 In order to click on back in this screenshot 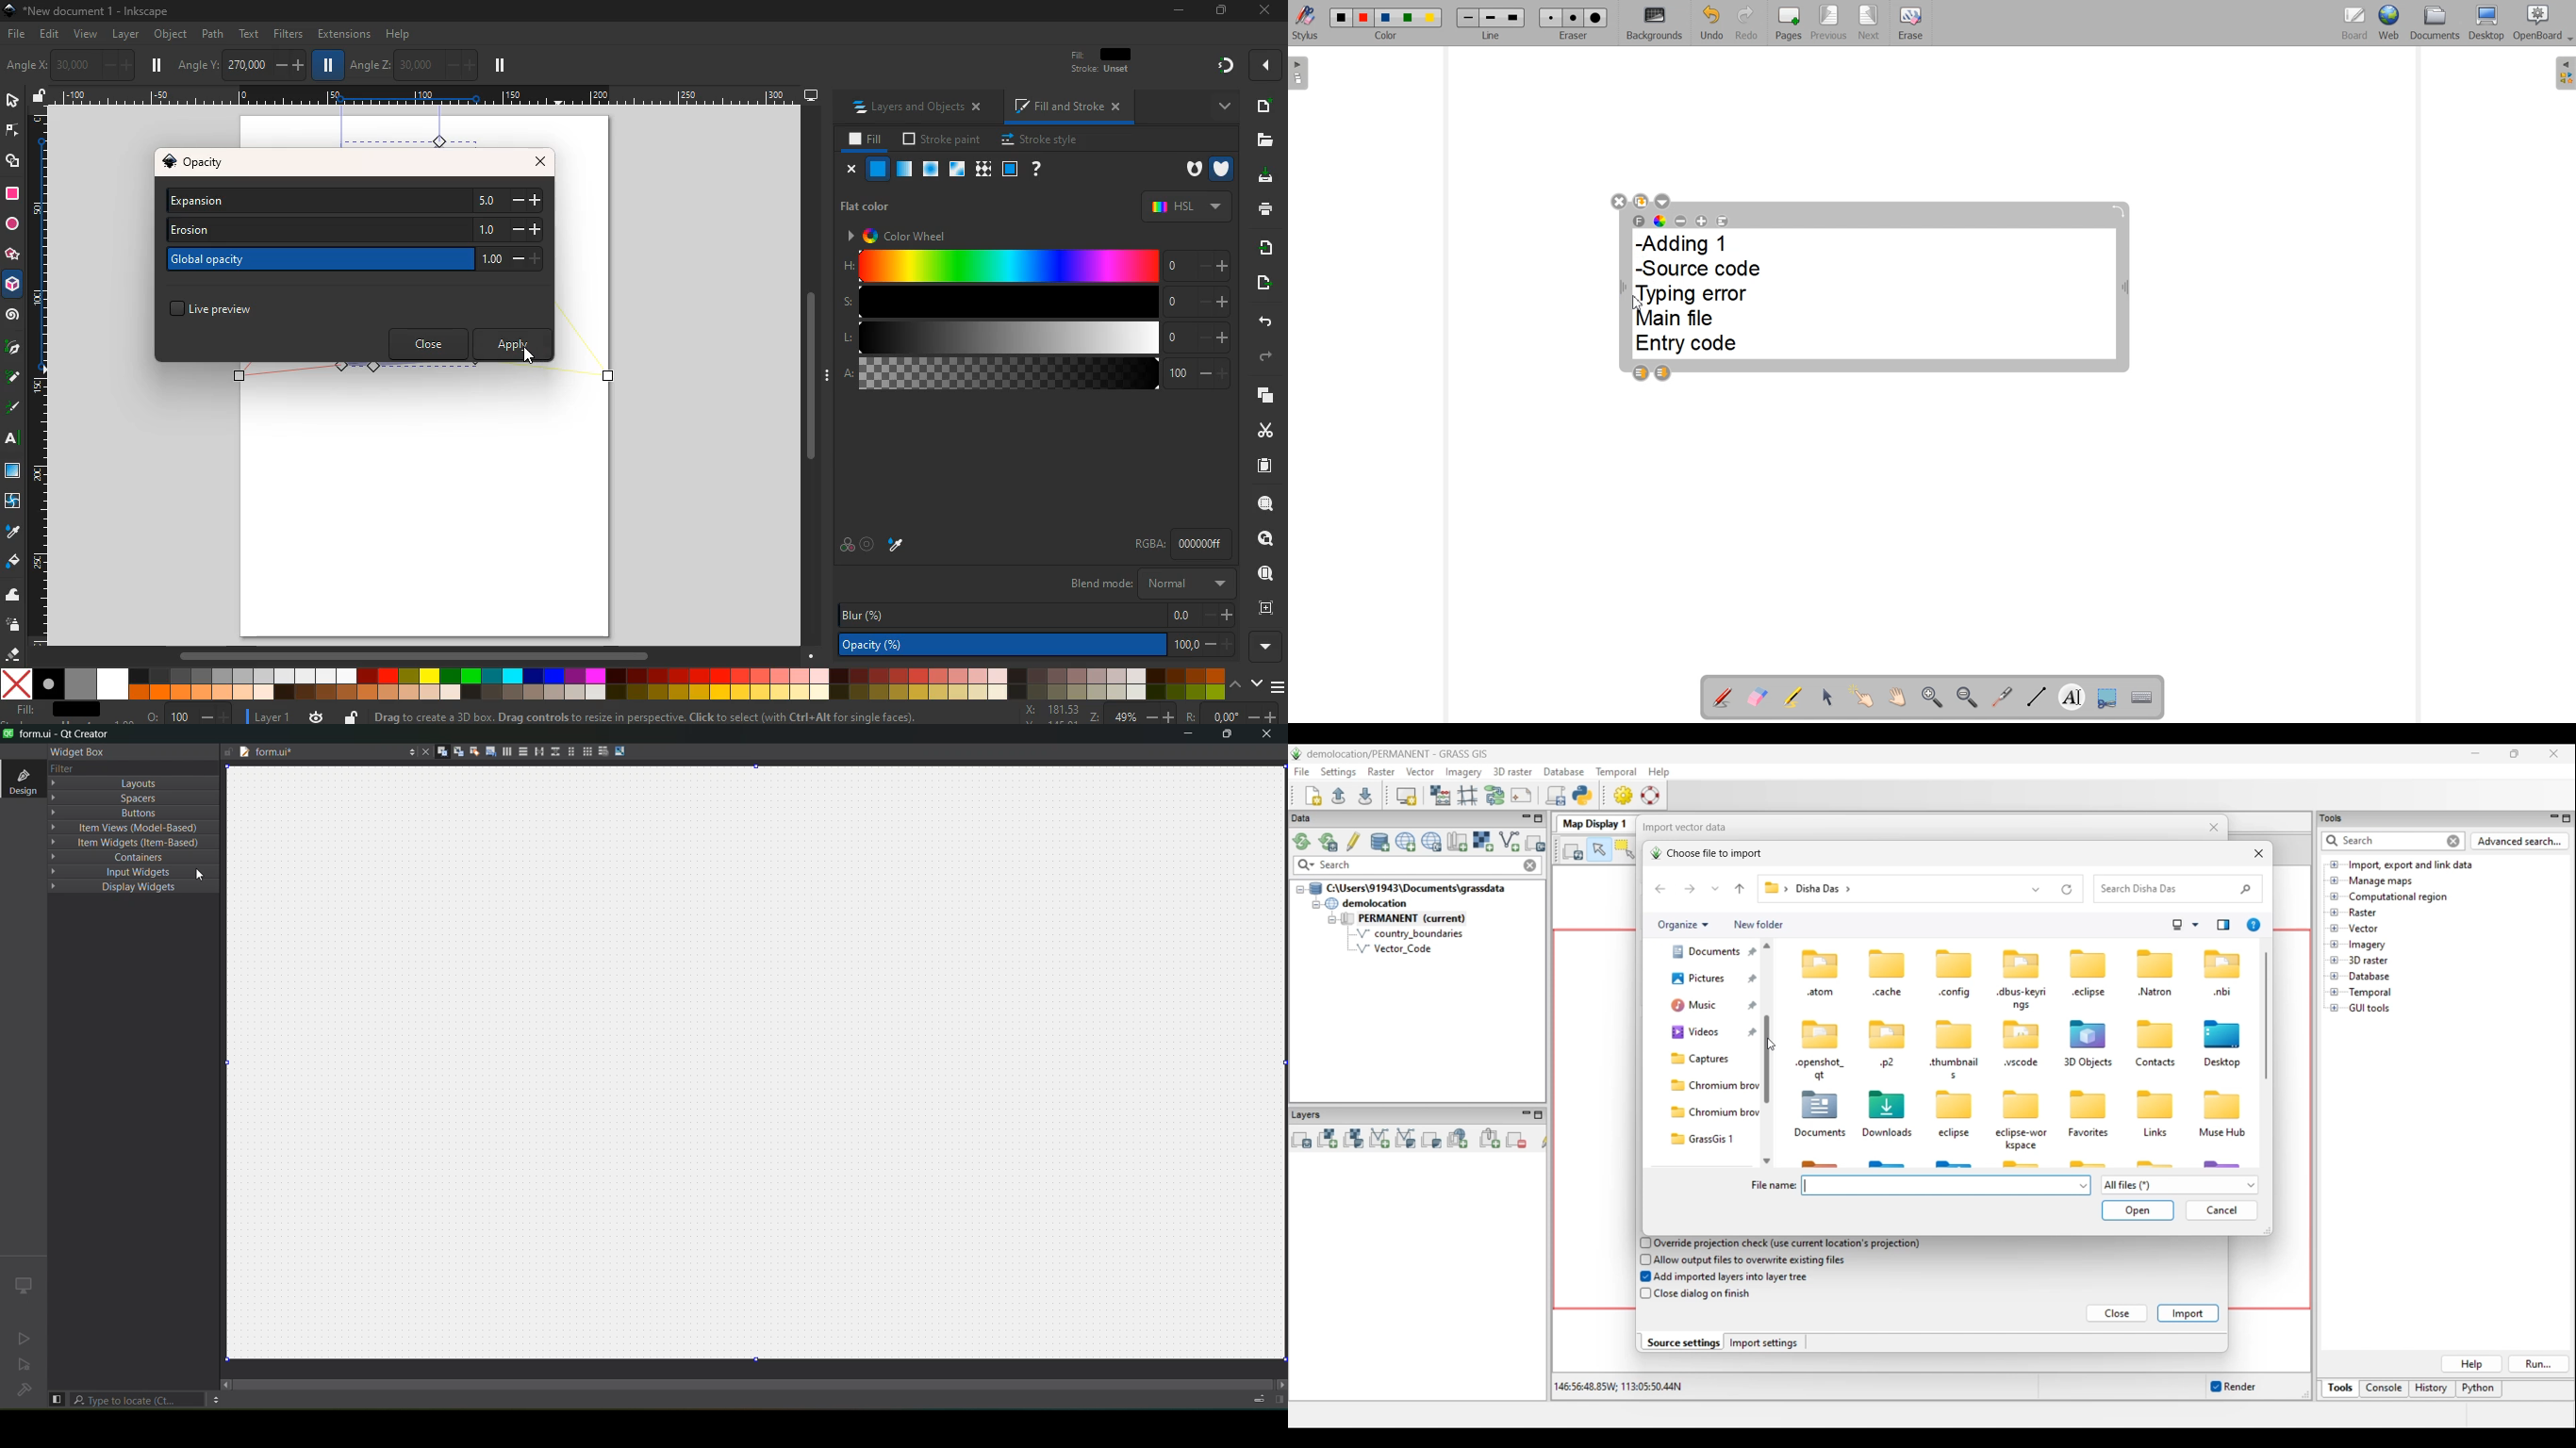, I will do `click(1263, 321)`.